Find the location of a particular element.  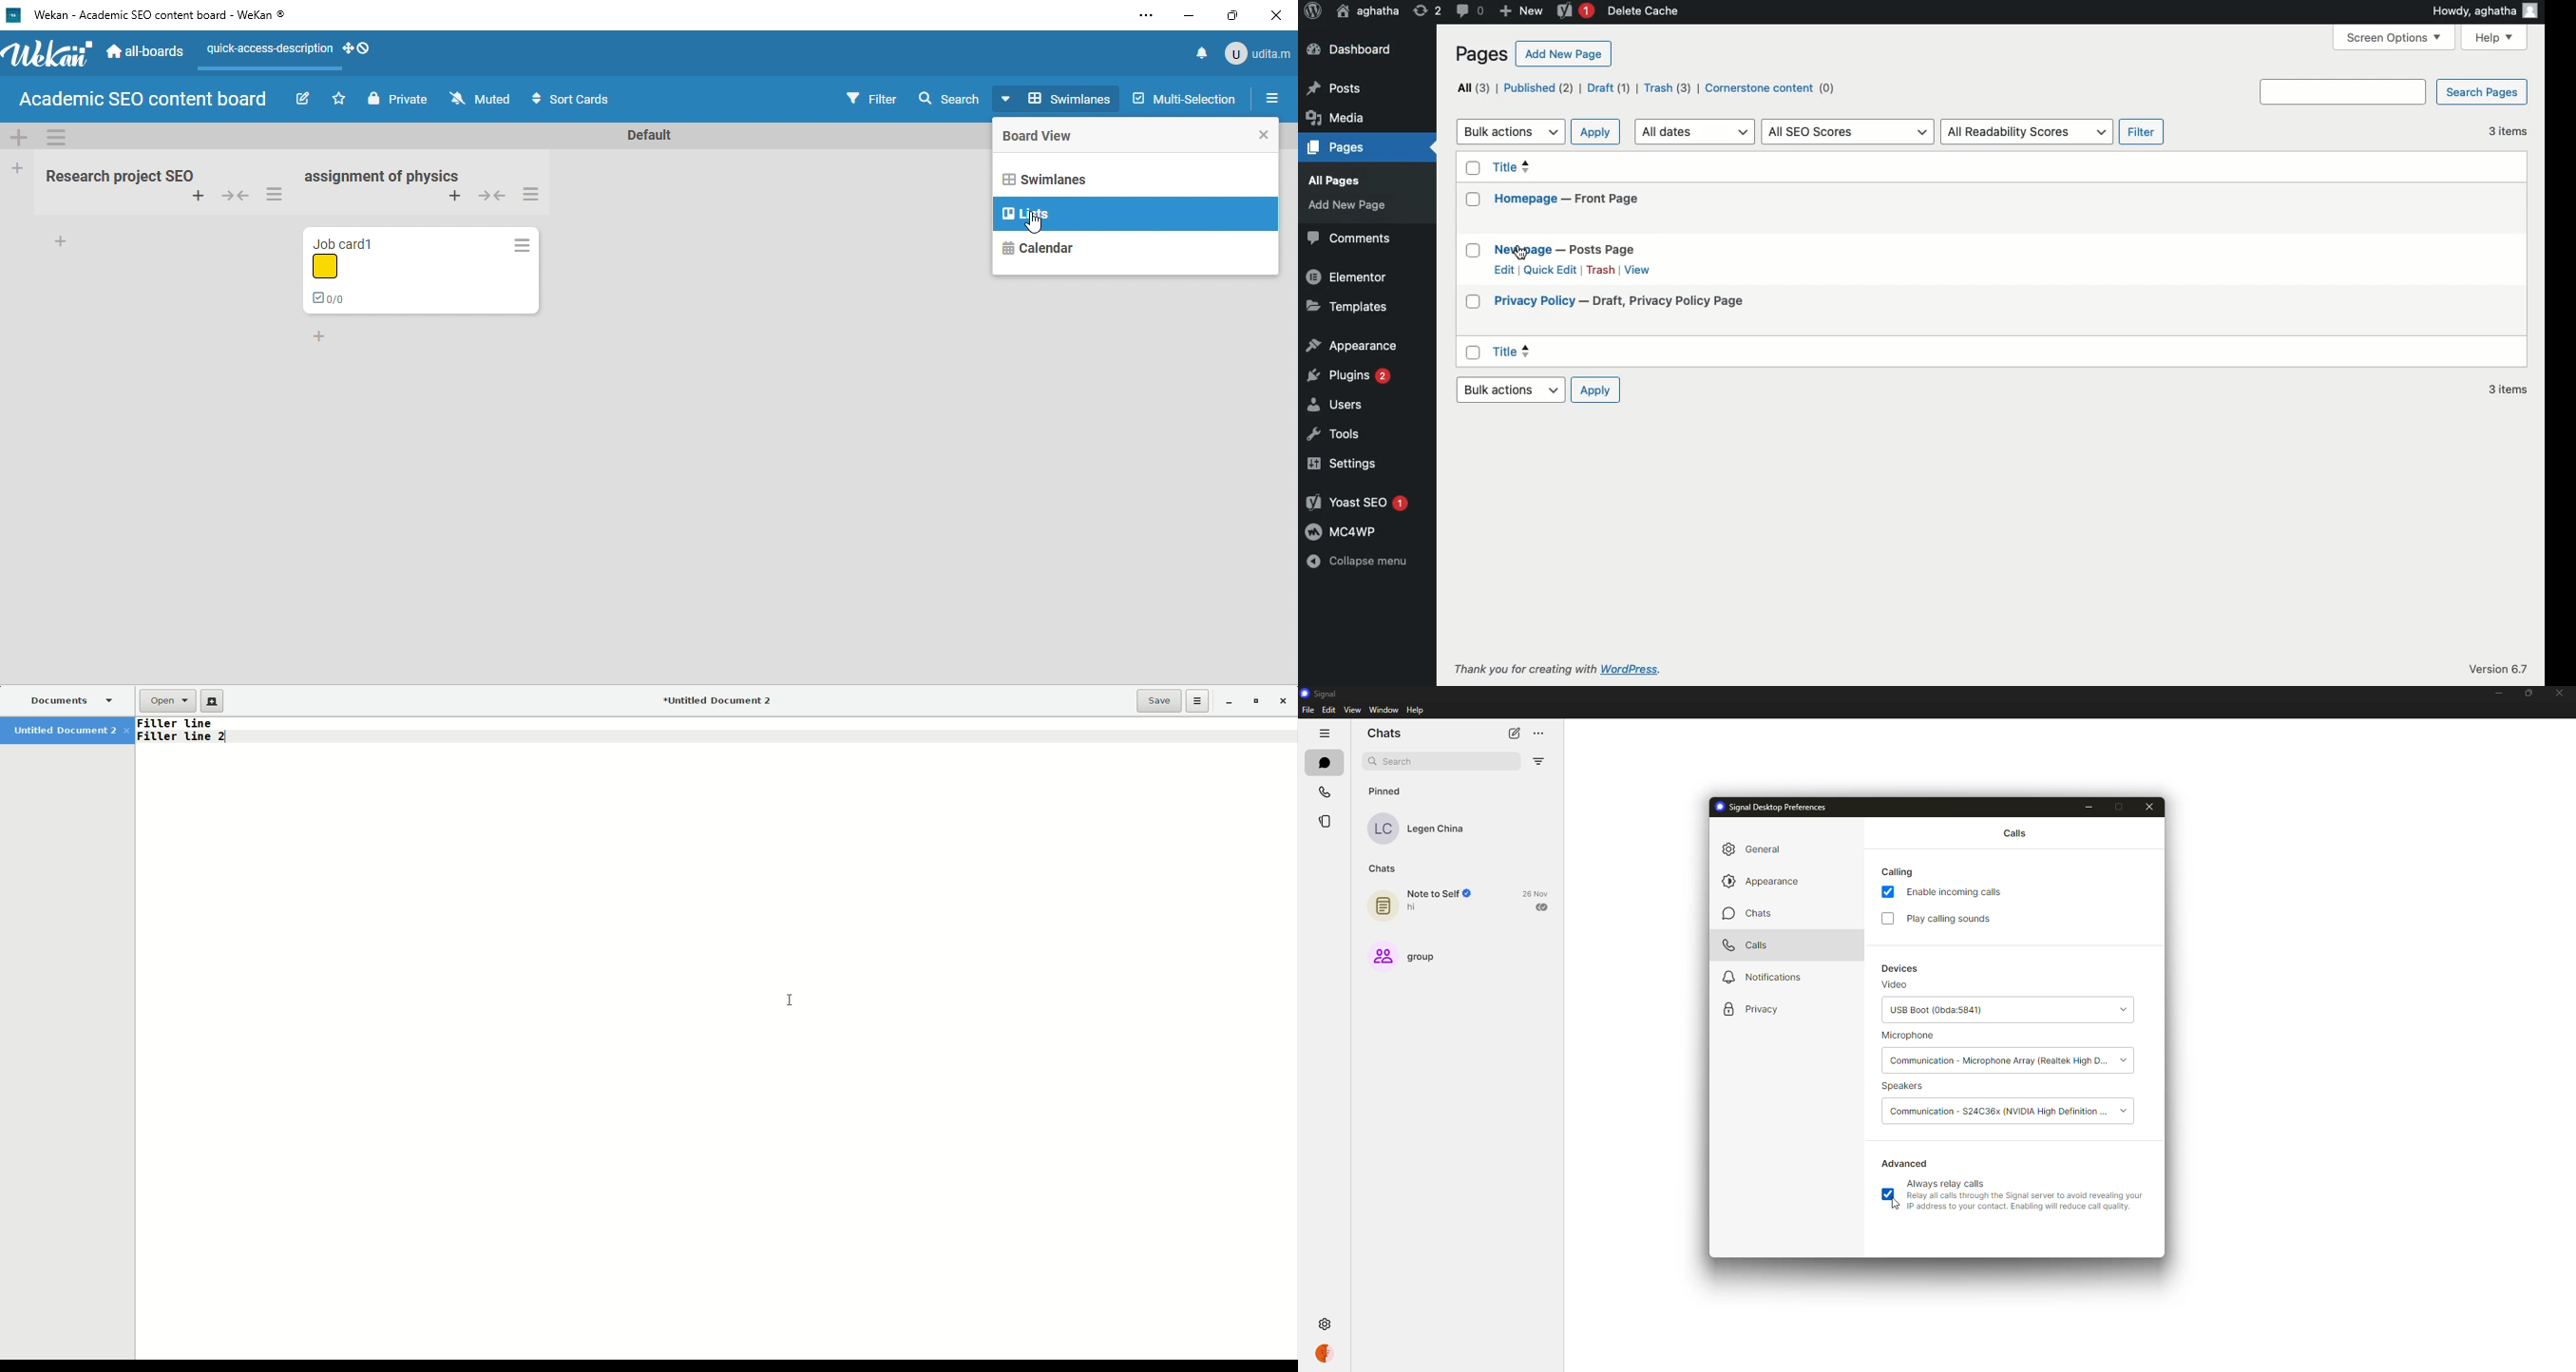

Add new page is located at coordinates (1562, 54).